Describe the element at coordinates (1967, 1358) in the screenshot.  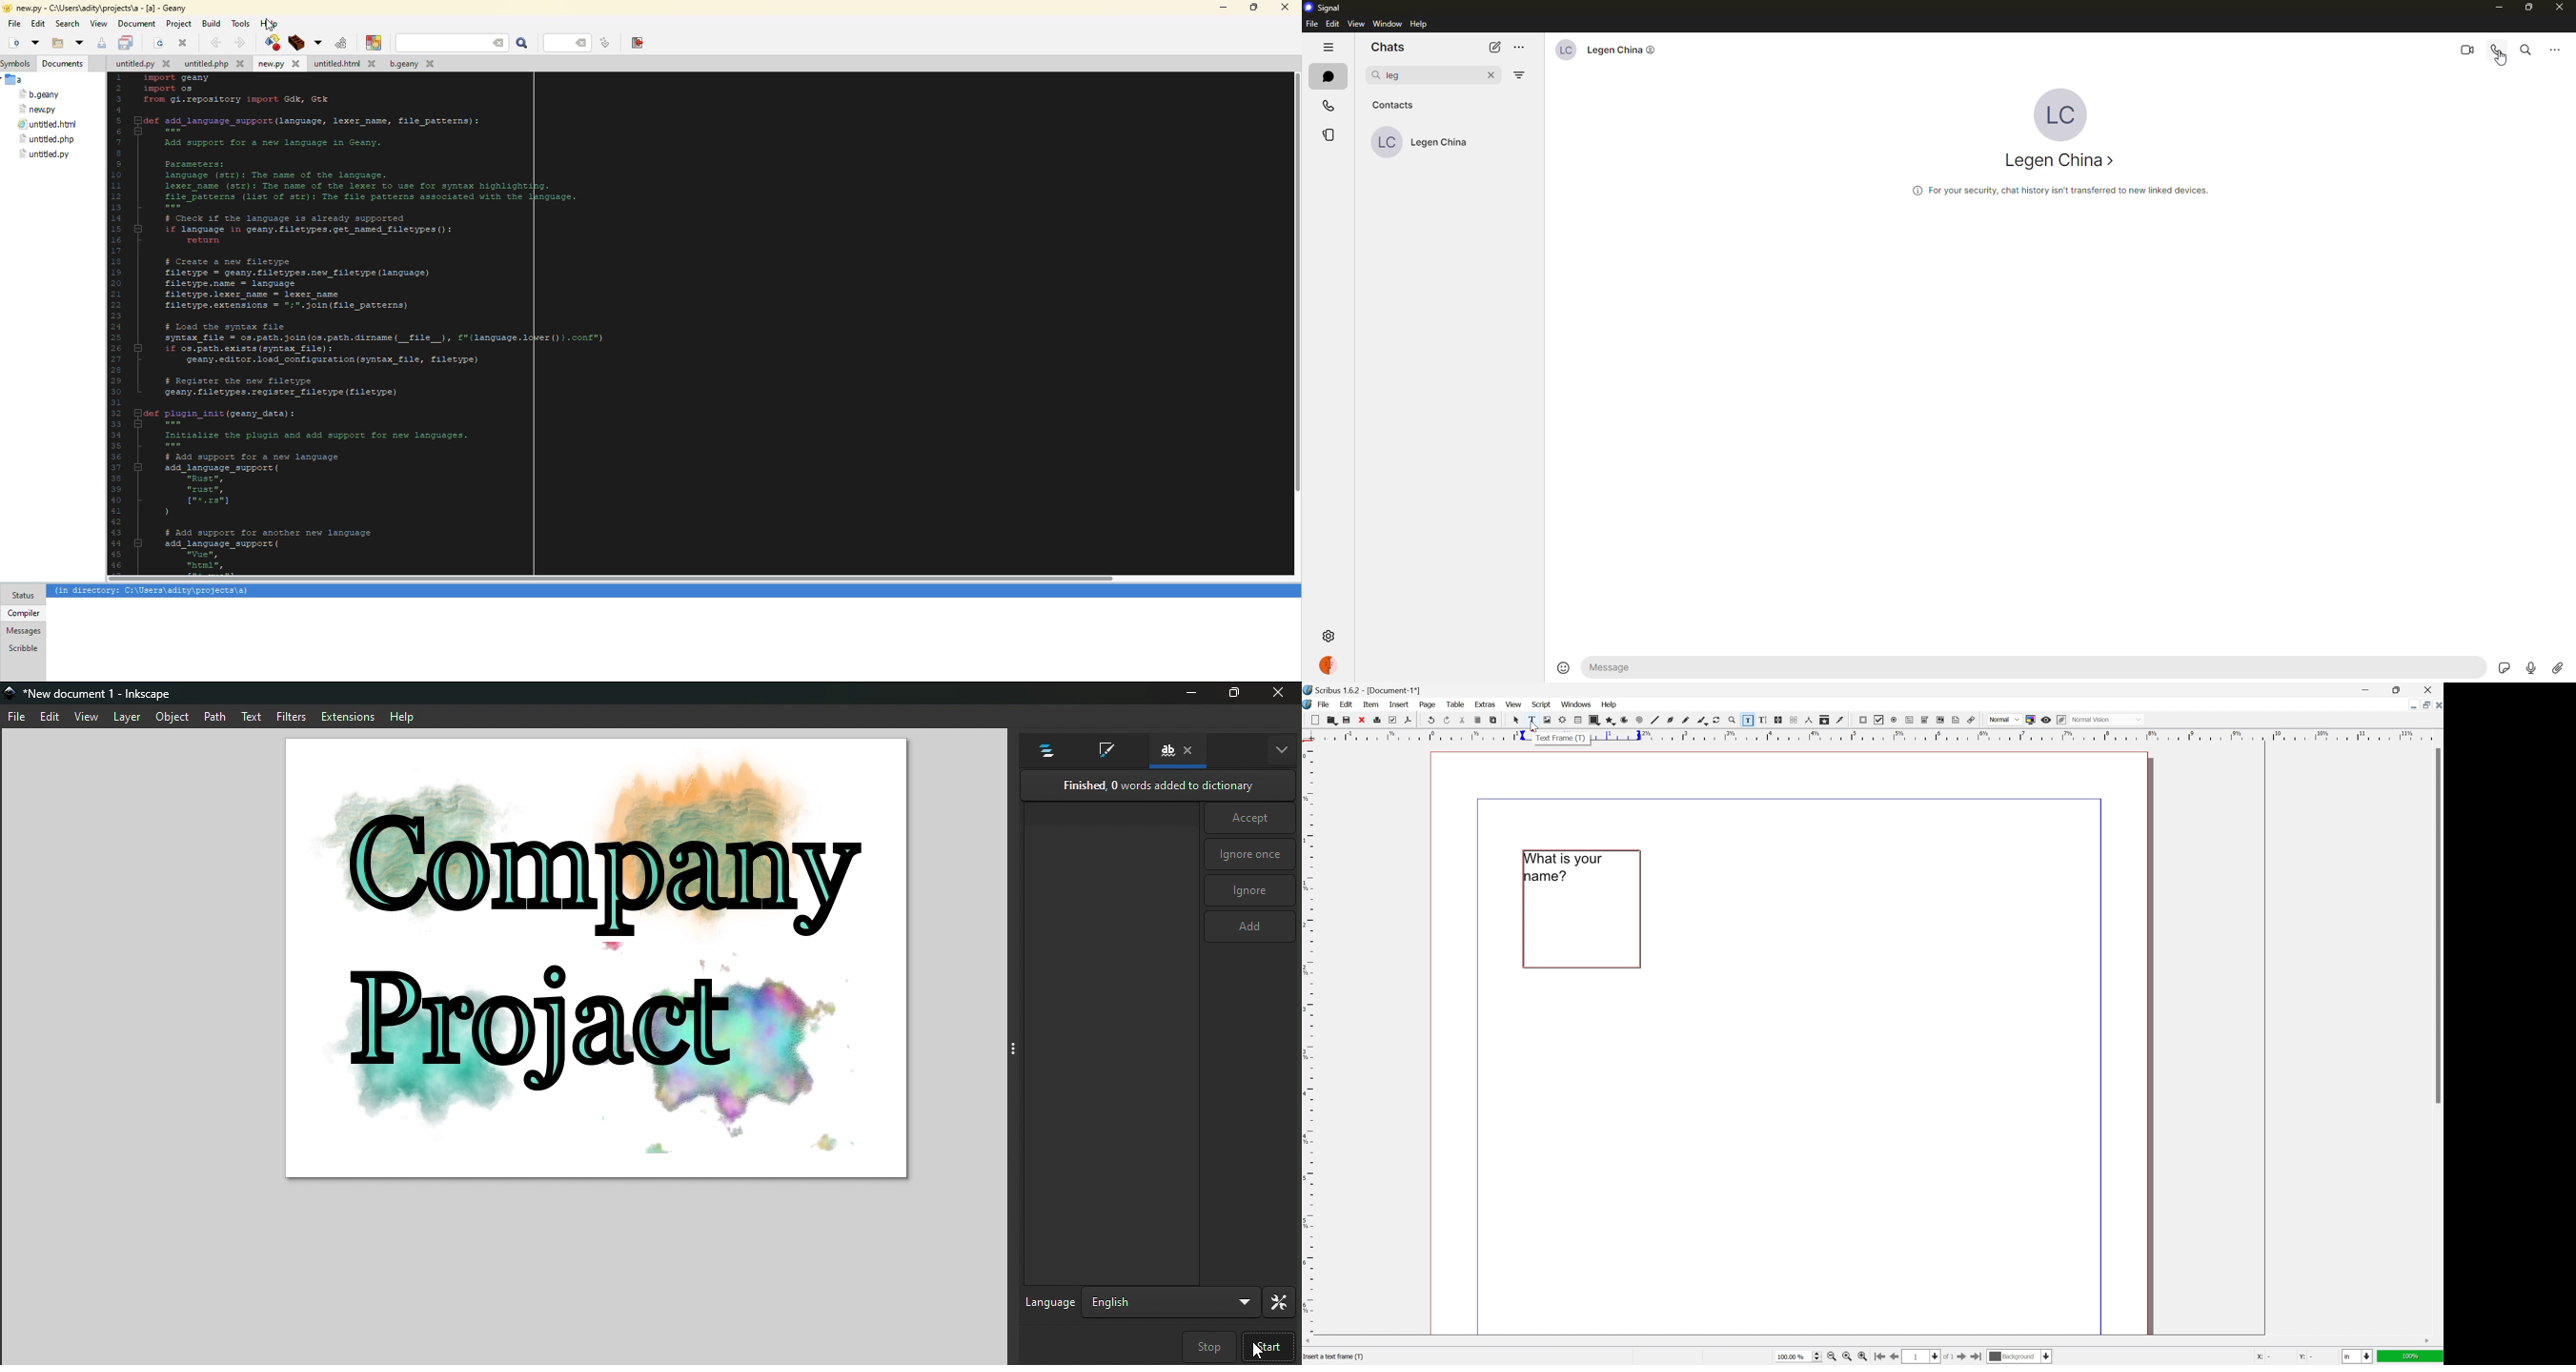
I see `go to next` at that location.